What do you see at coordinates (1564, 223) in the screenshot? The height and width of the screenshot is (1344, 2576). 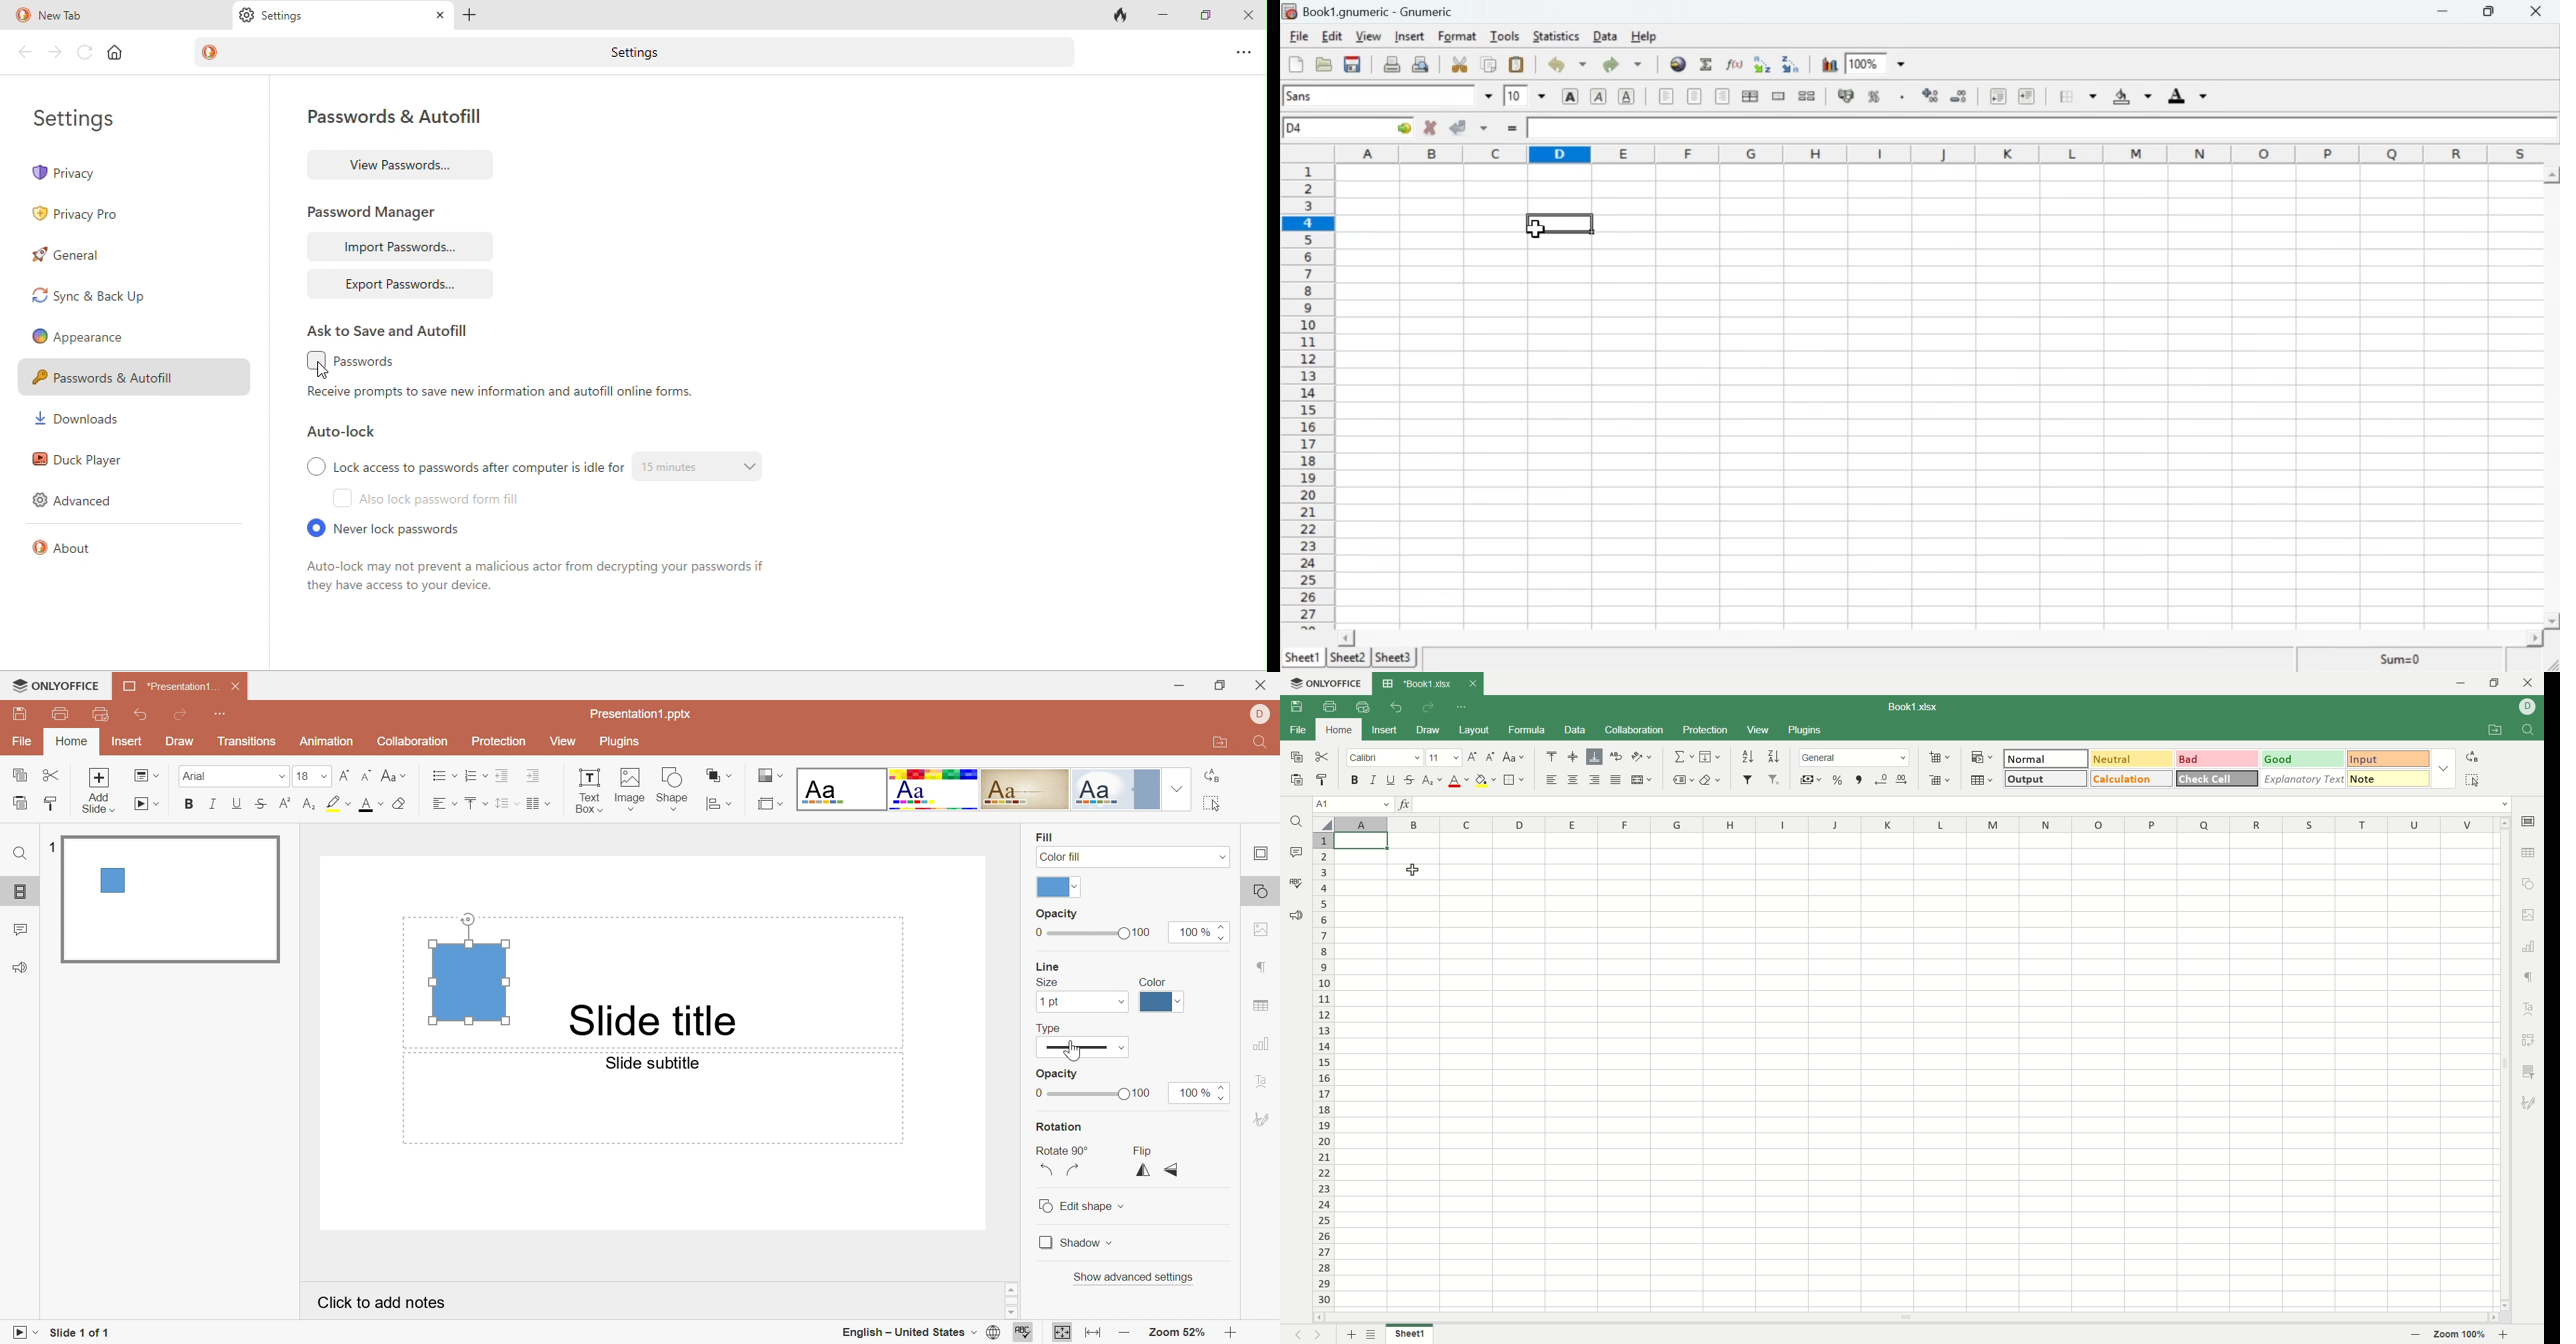 I see `selected cell` at bounding box center [1564, 223].